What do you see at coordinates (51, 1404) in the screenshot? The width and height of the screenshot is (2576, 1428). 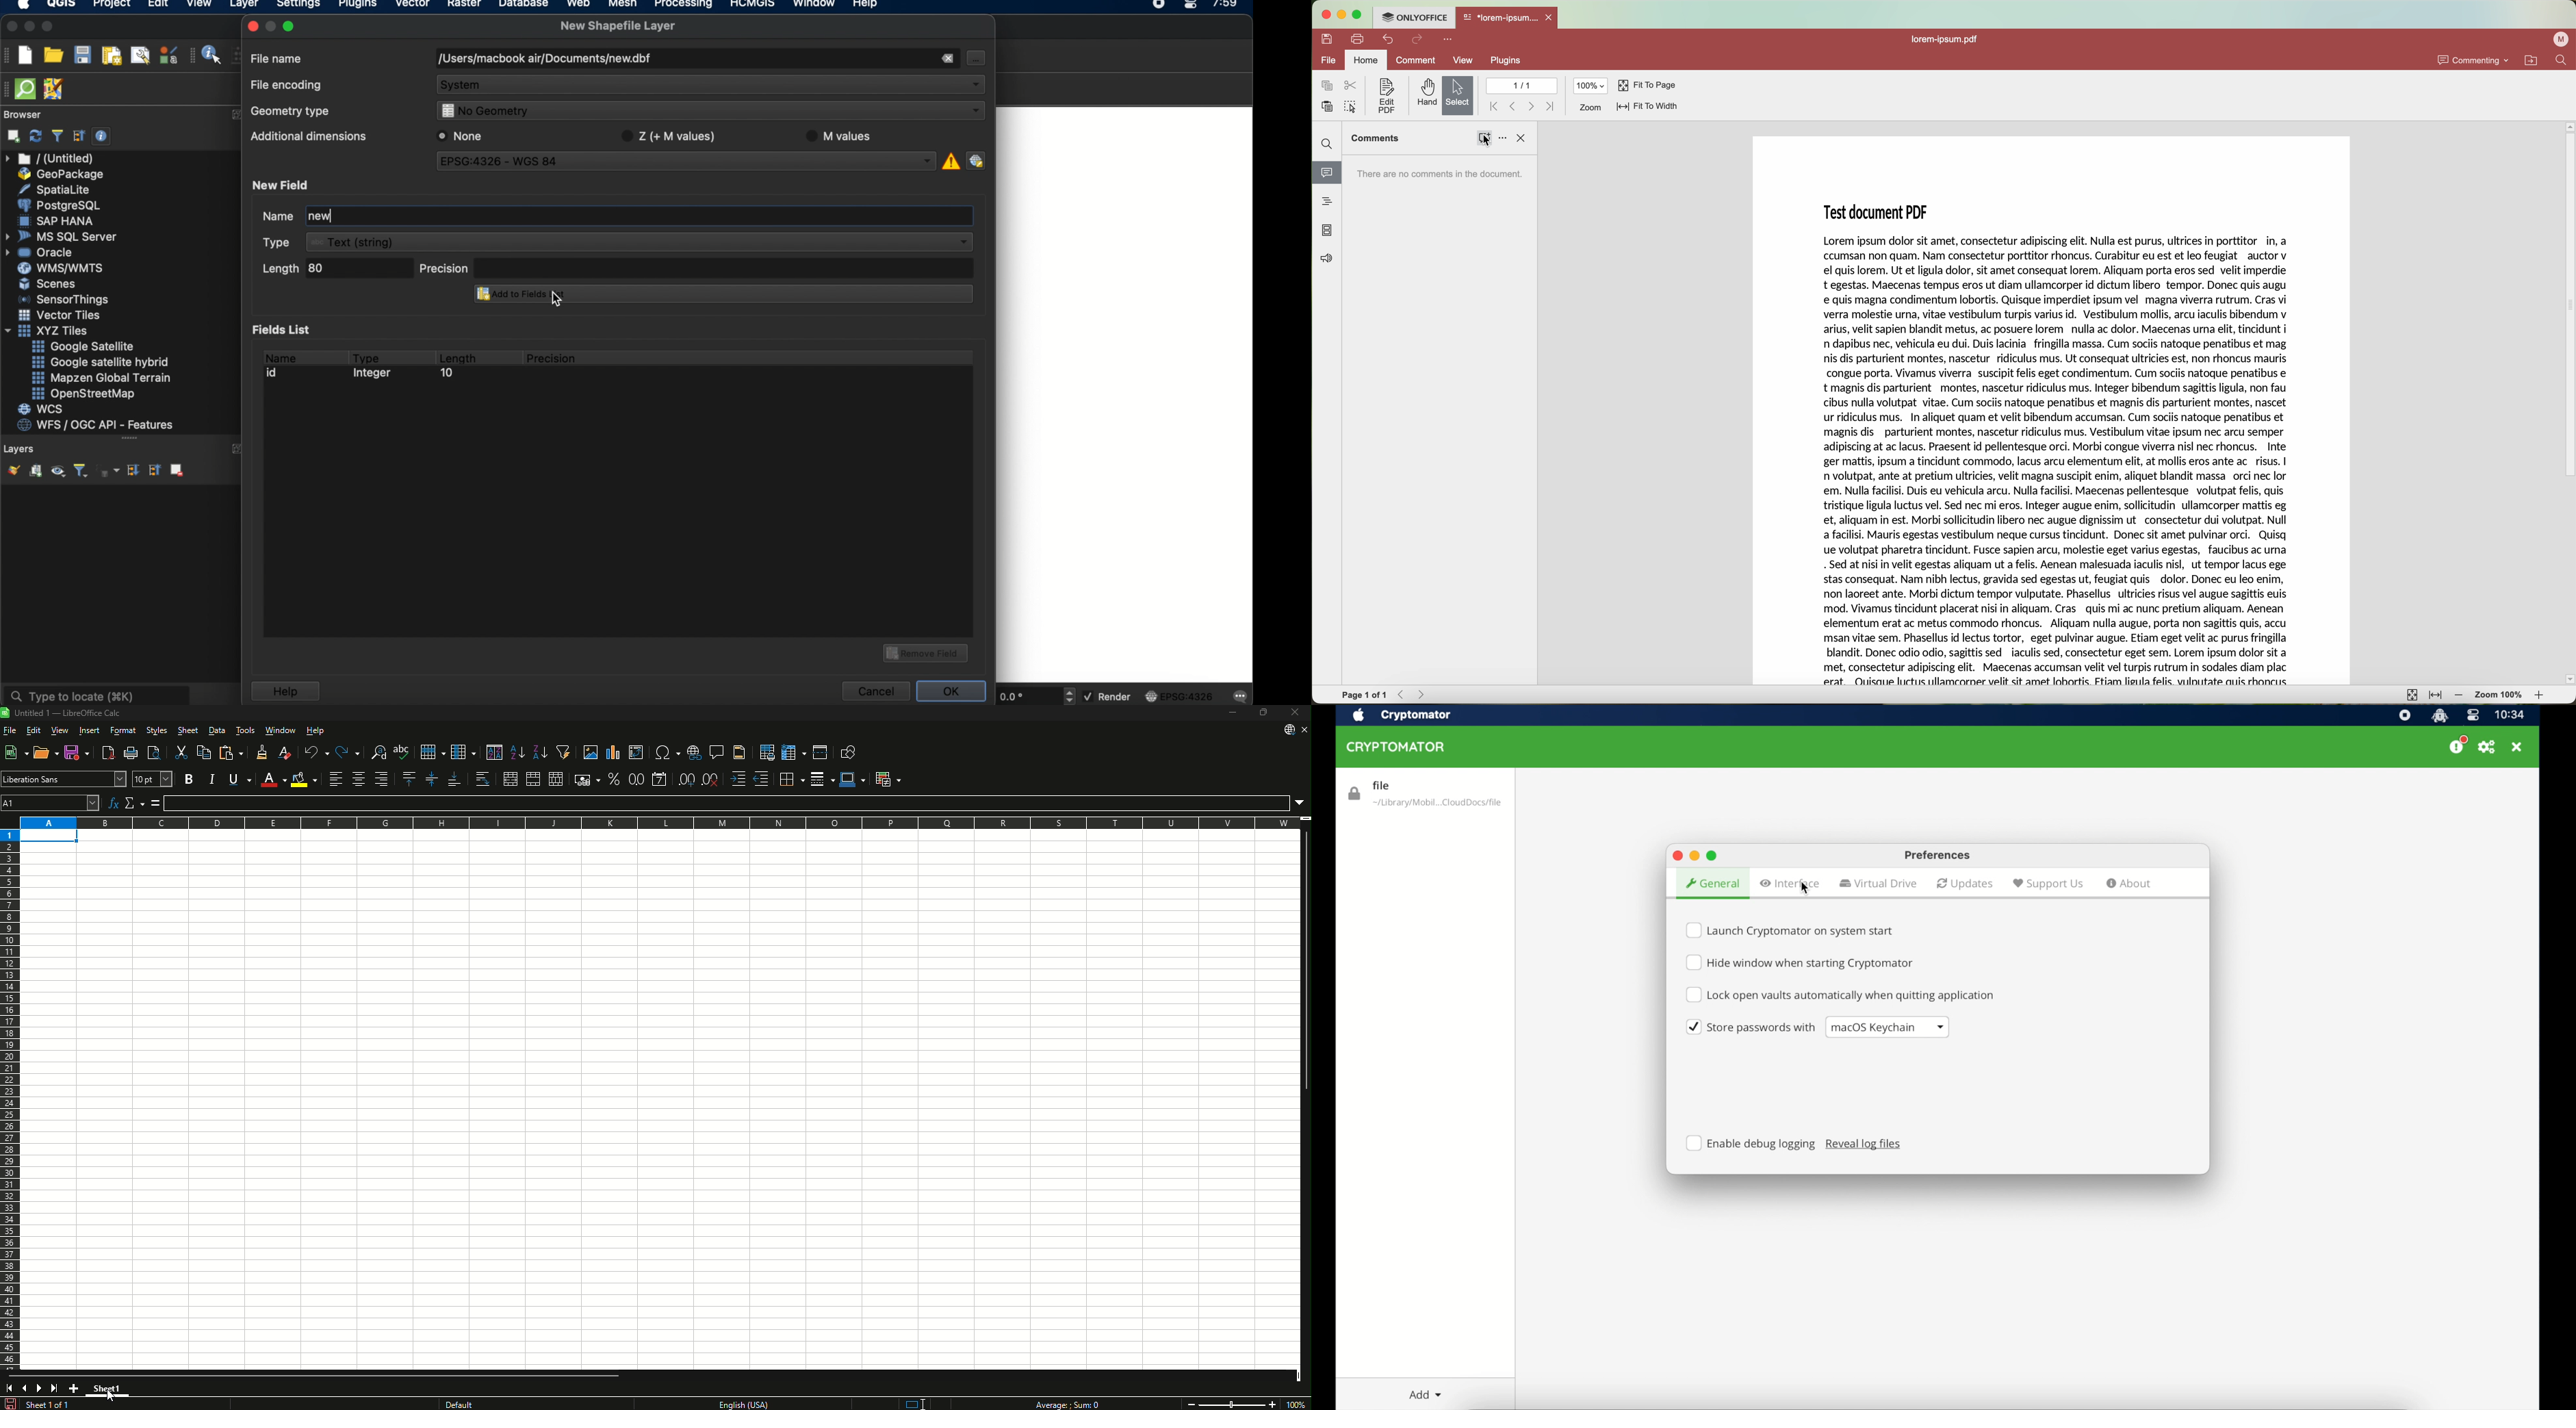 I see `Text` at bounding box center [51, 1404].